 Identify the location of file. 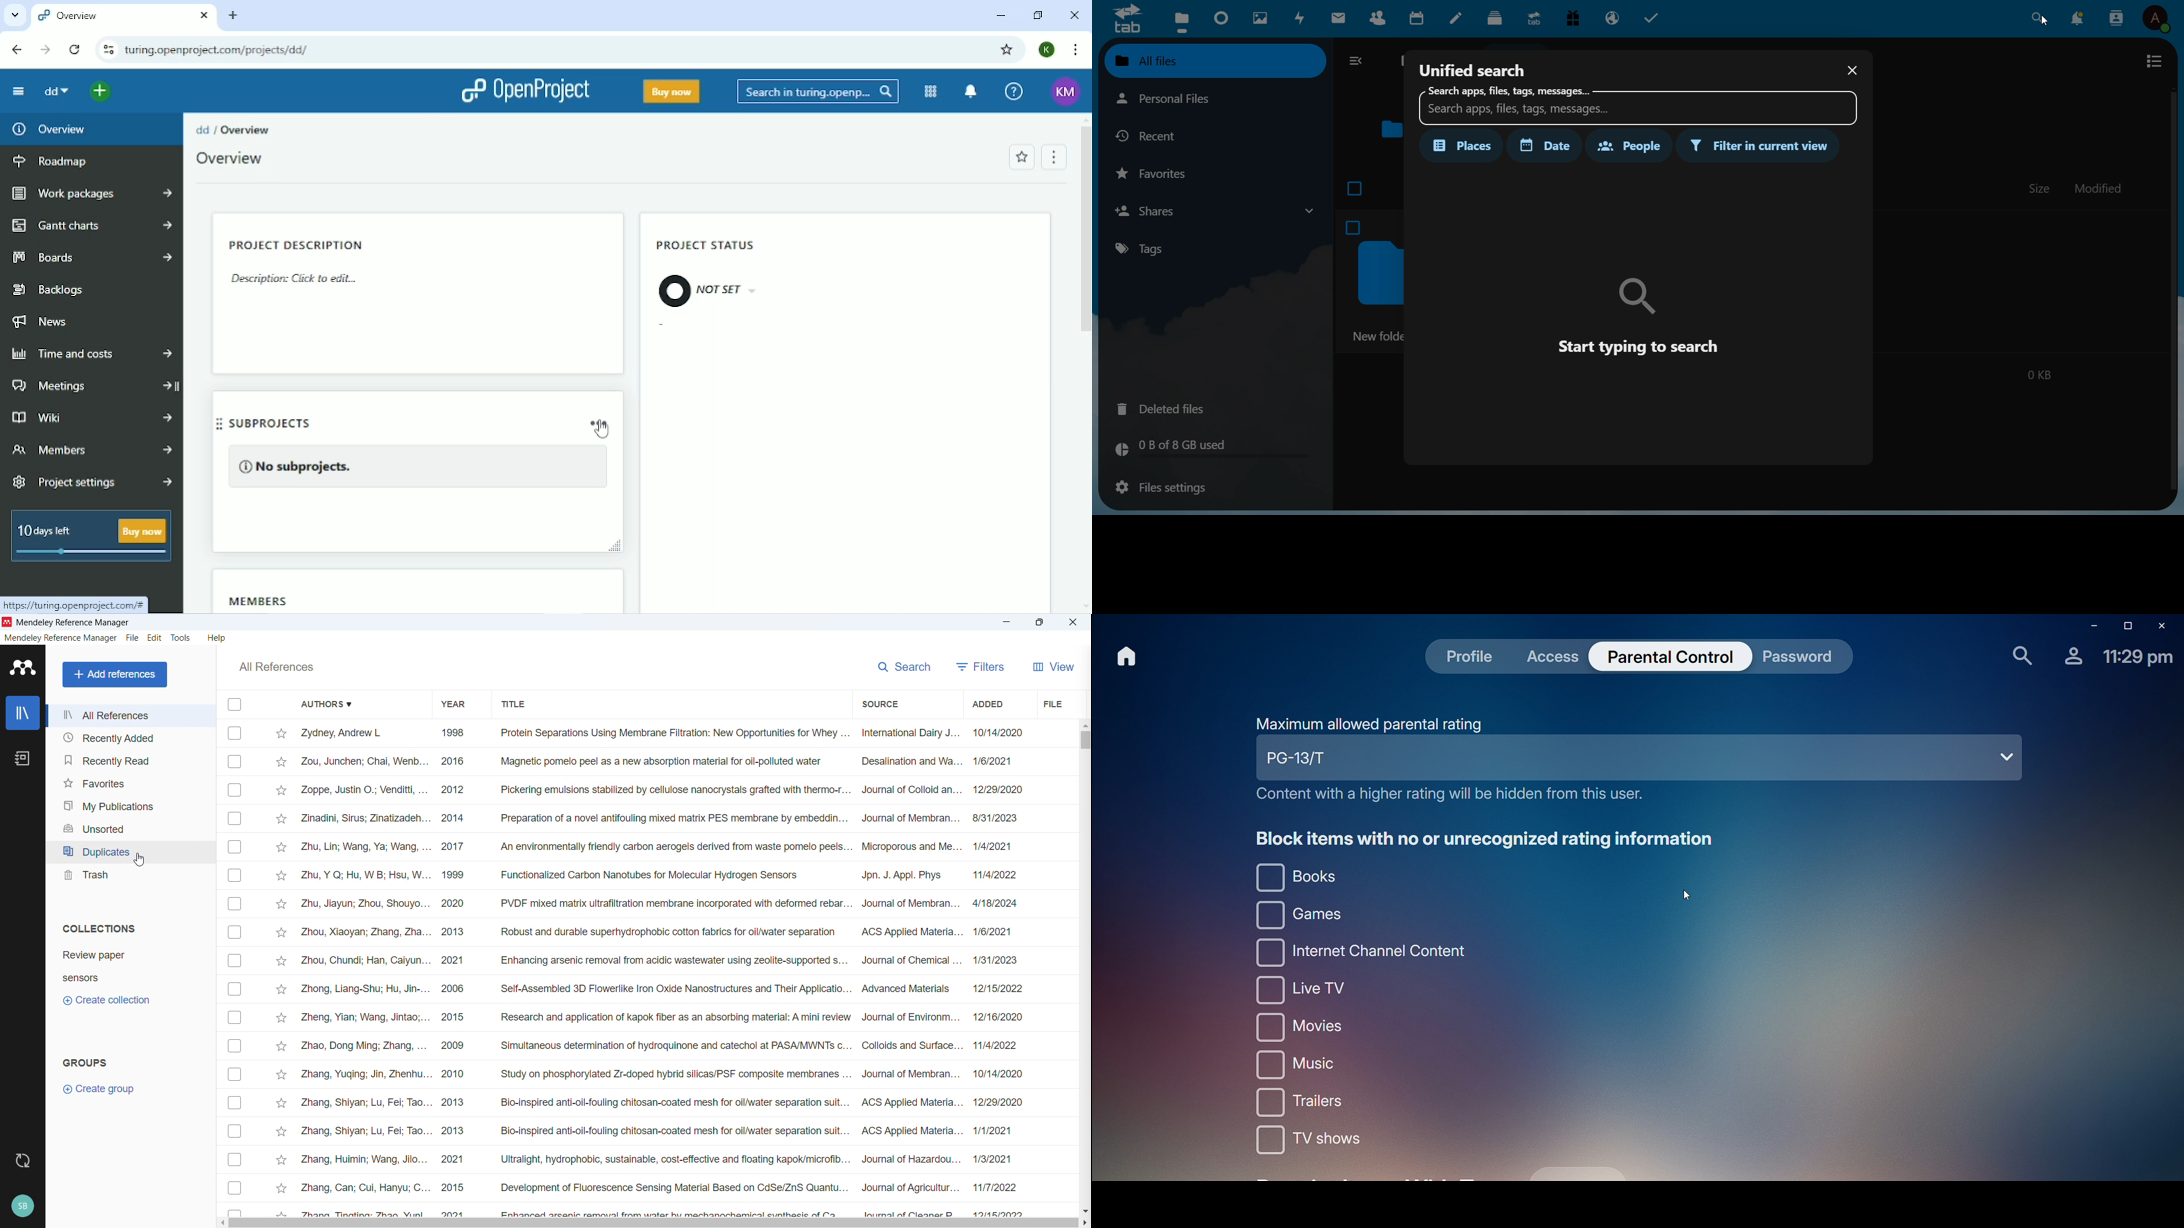
(132, 638).